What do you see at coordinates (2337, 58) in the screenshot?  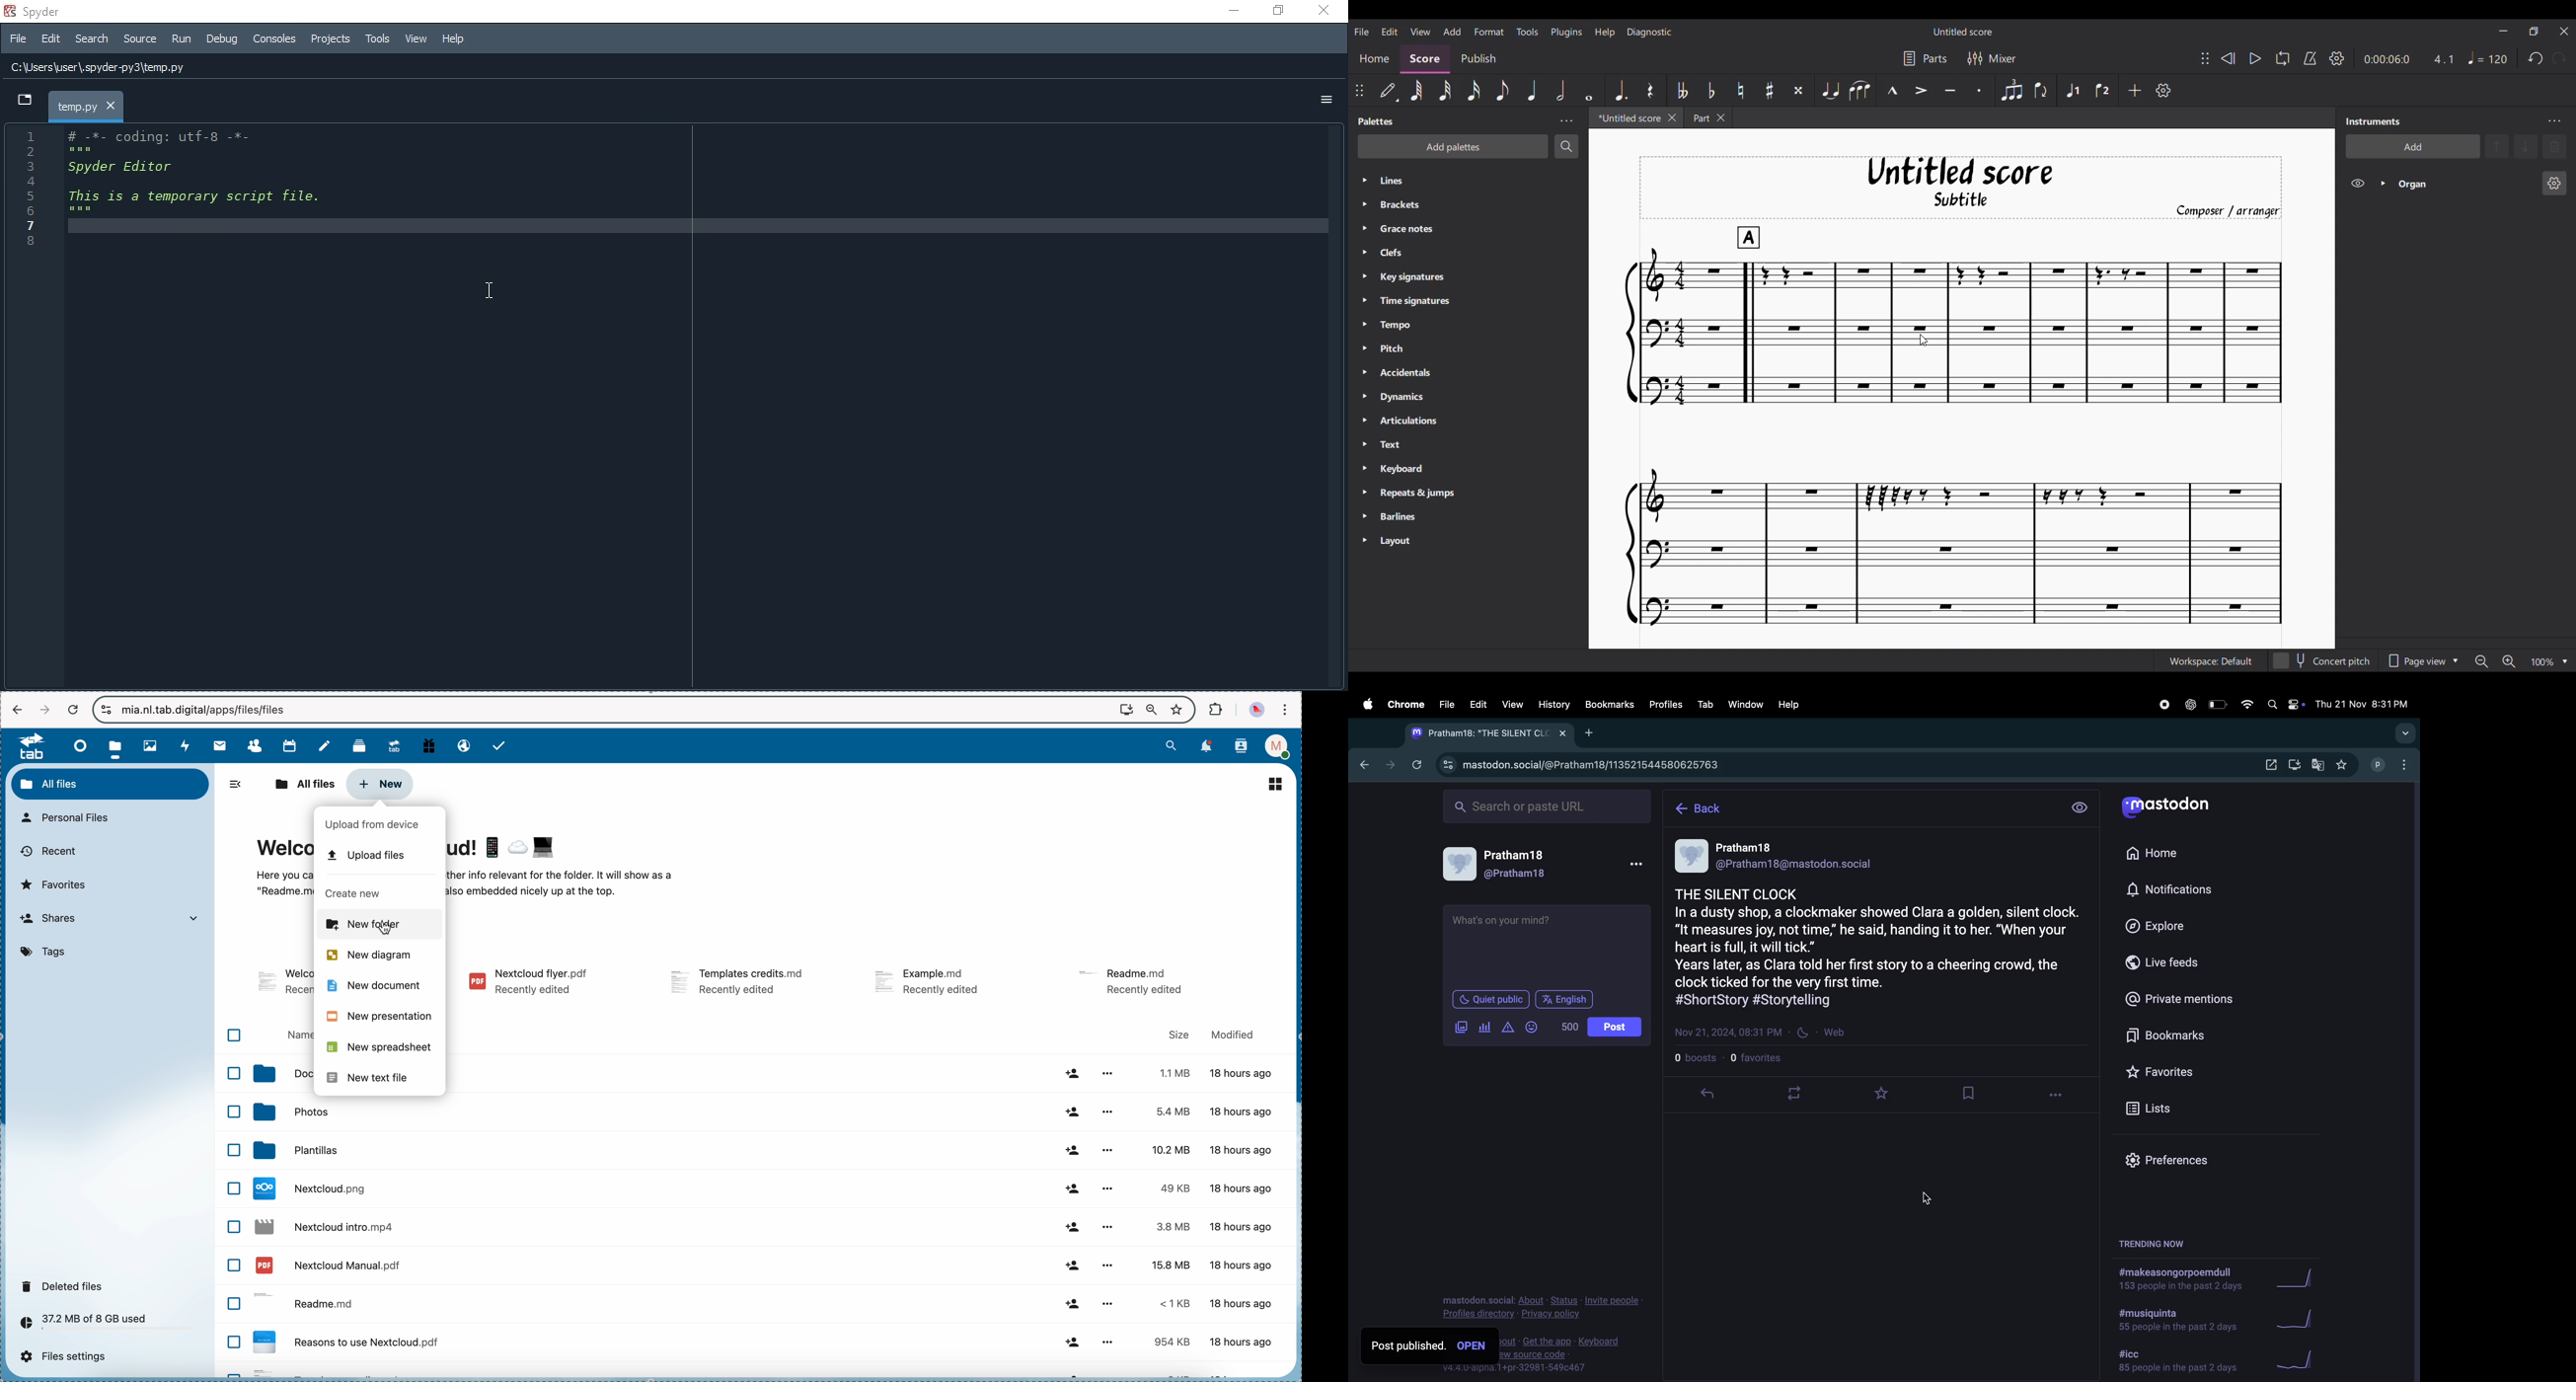 I see `Playback settings` at bounding box center [2337, 58].